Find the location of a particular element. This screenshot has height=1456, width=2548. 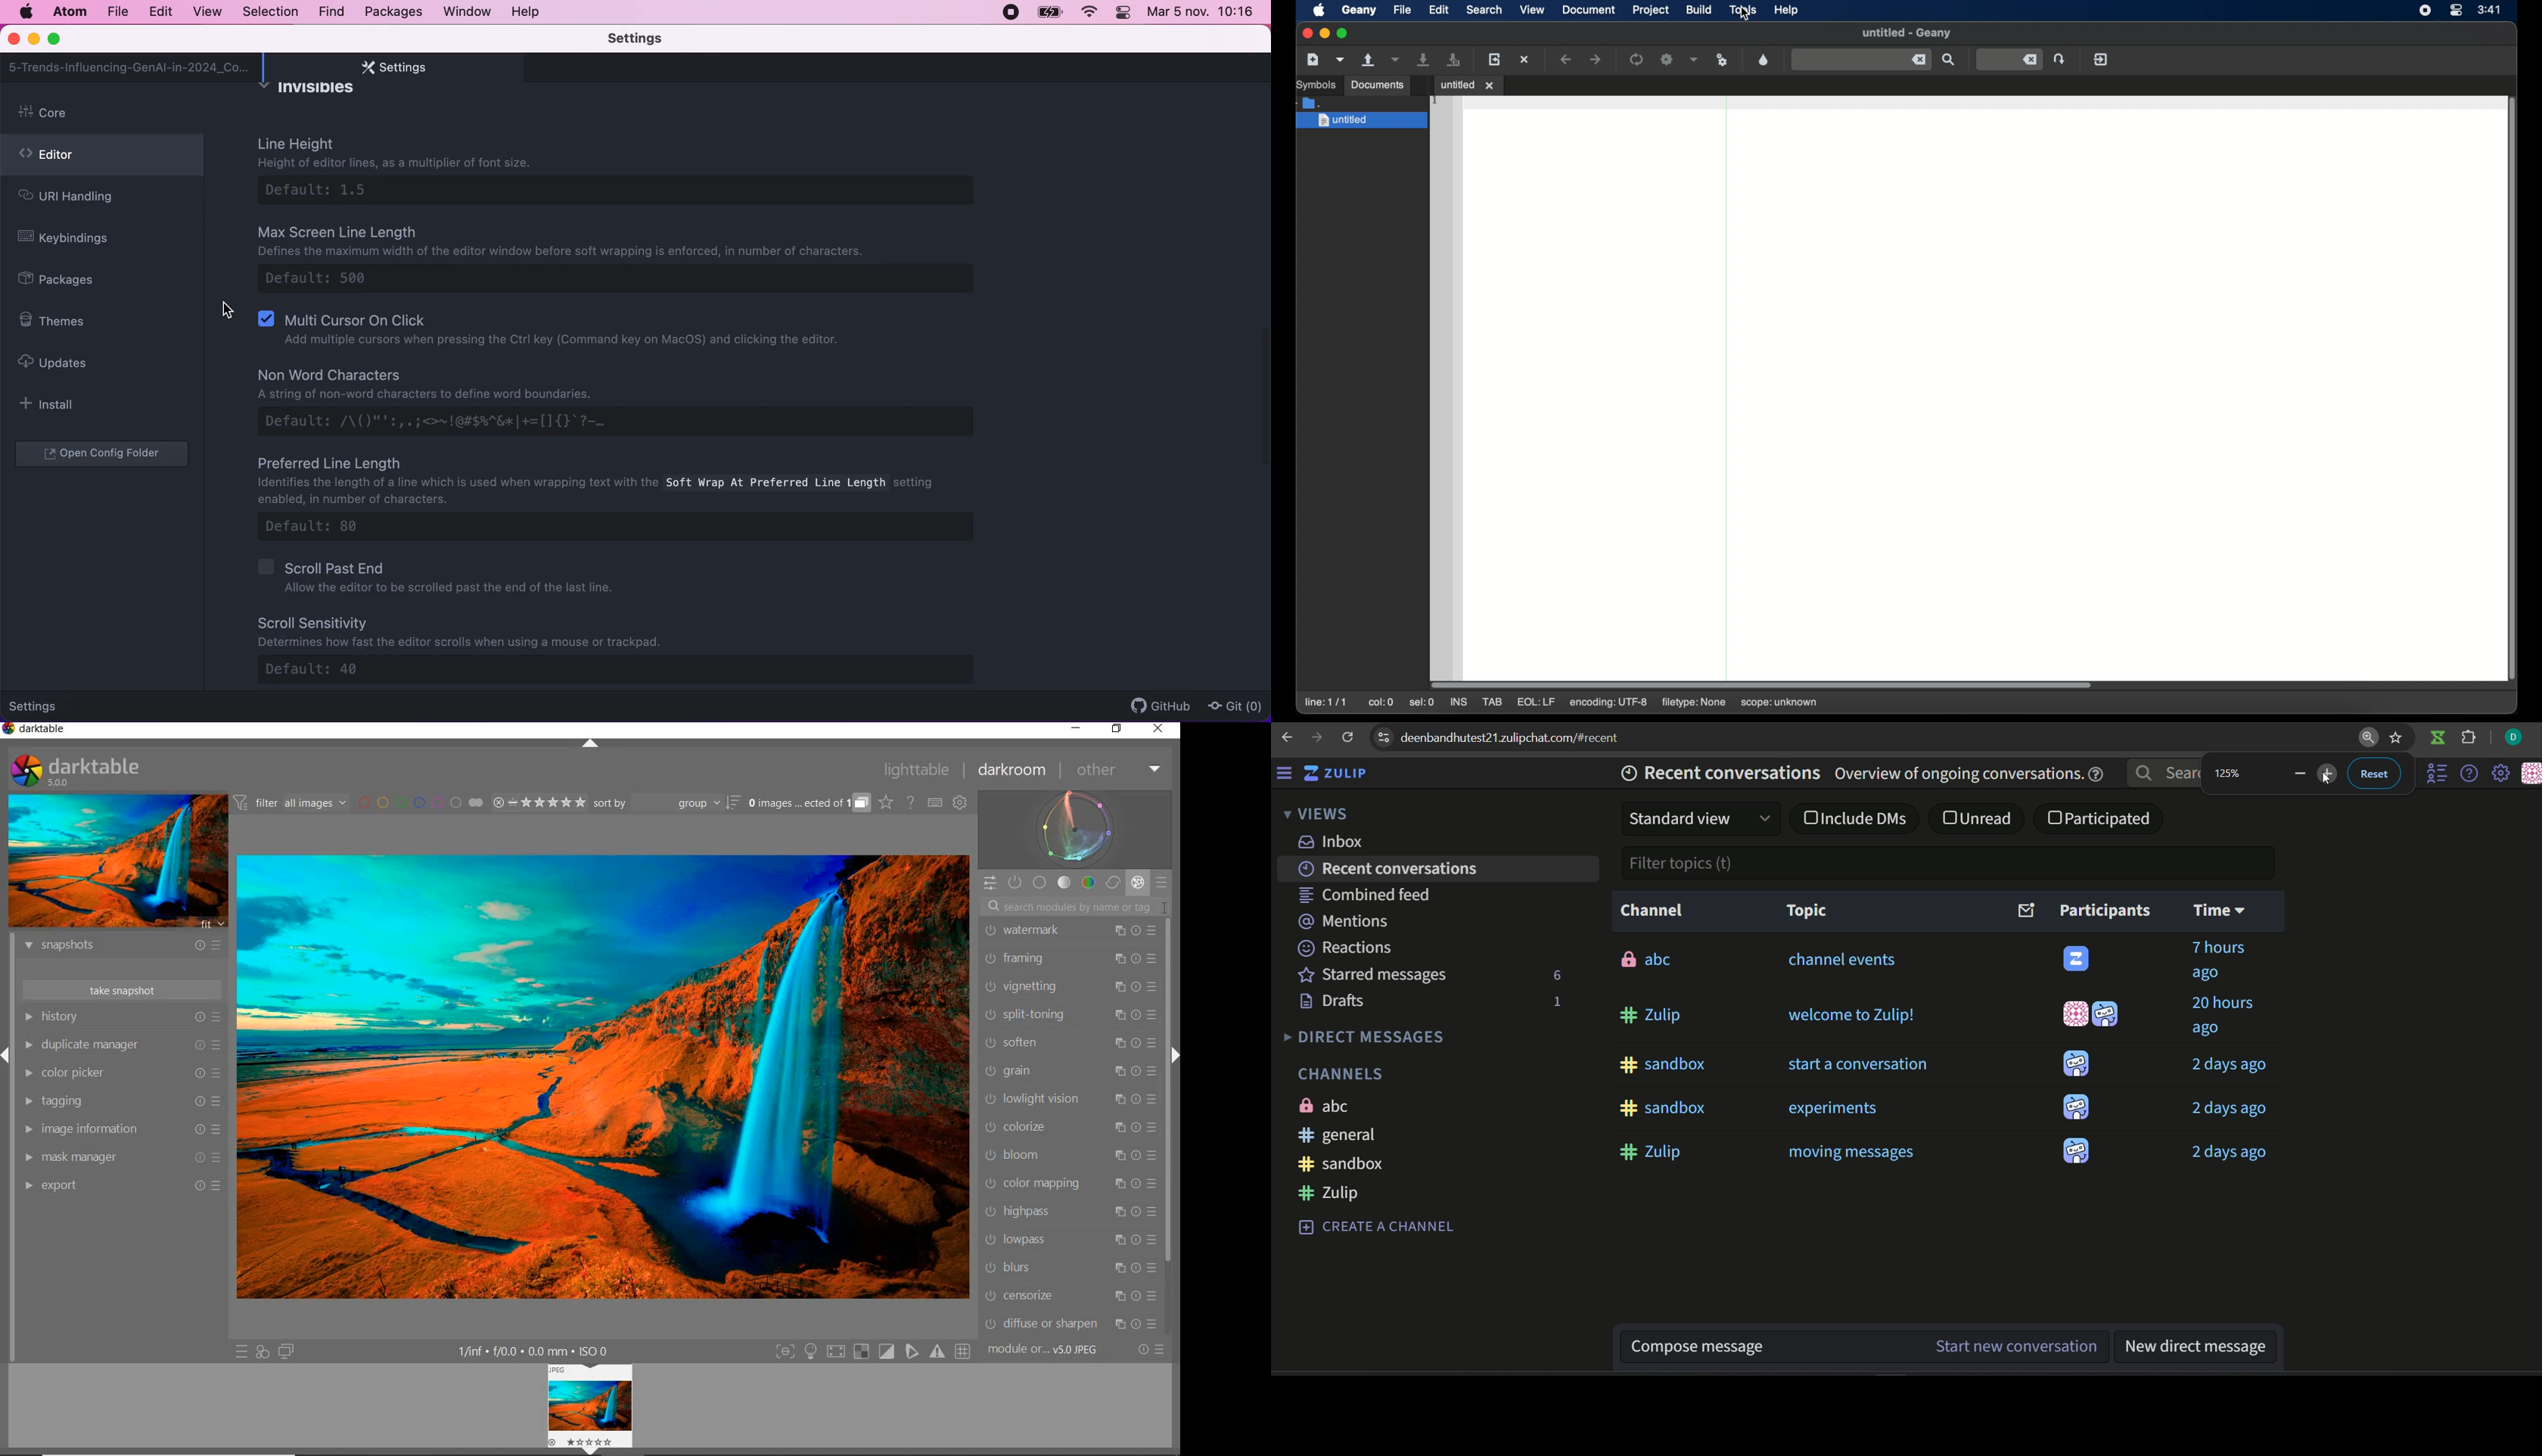

standard view is located at coordinates (1702, 819).